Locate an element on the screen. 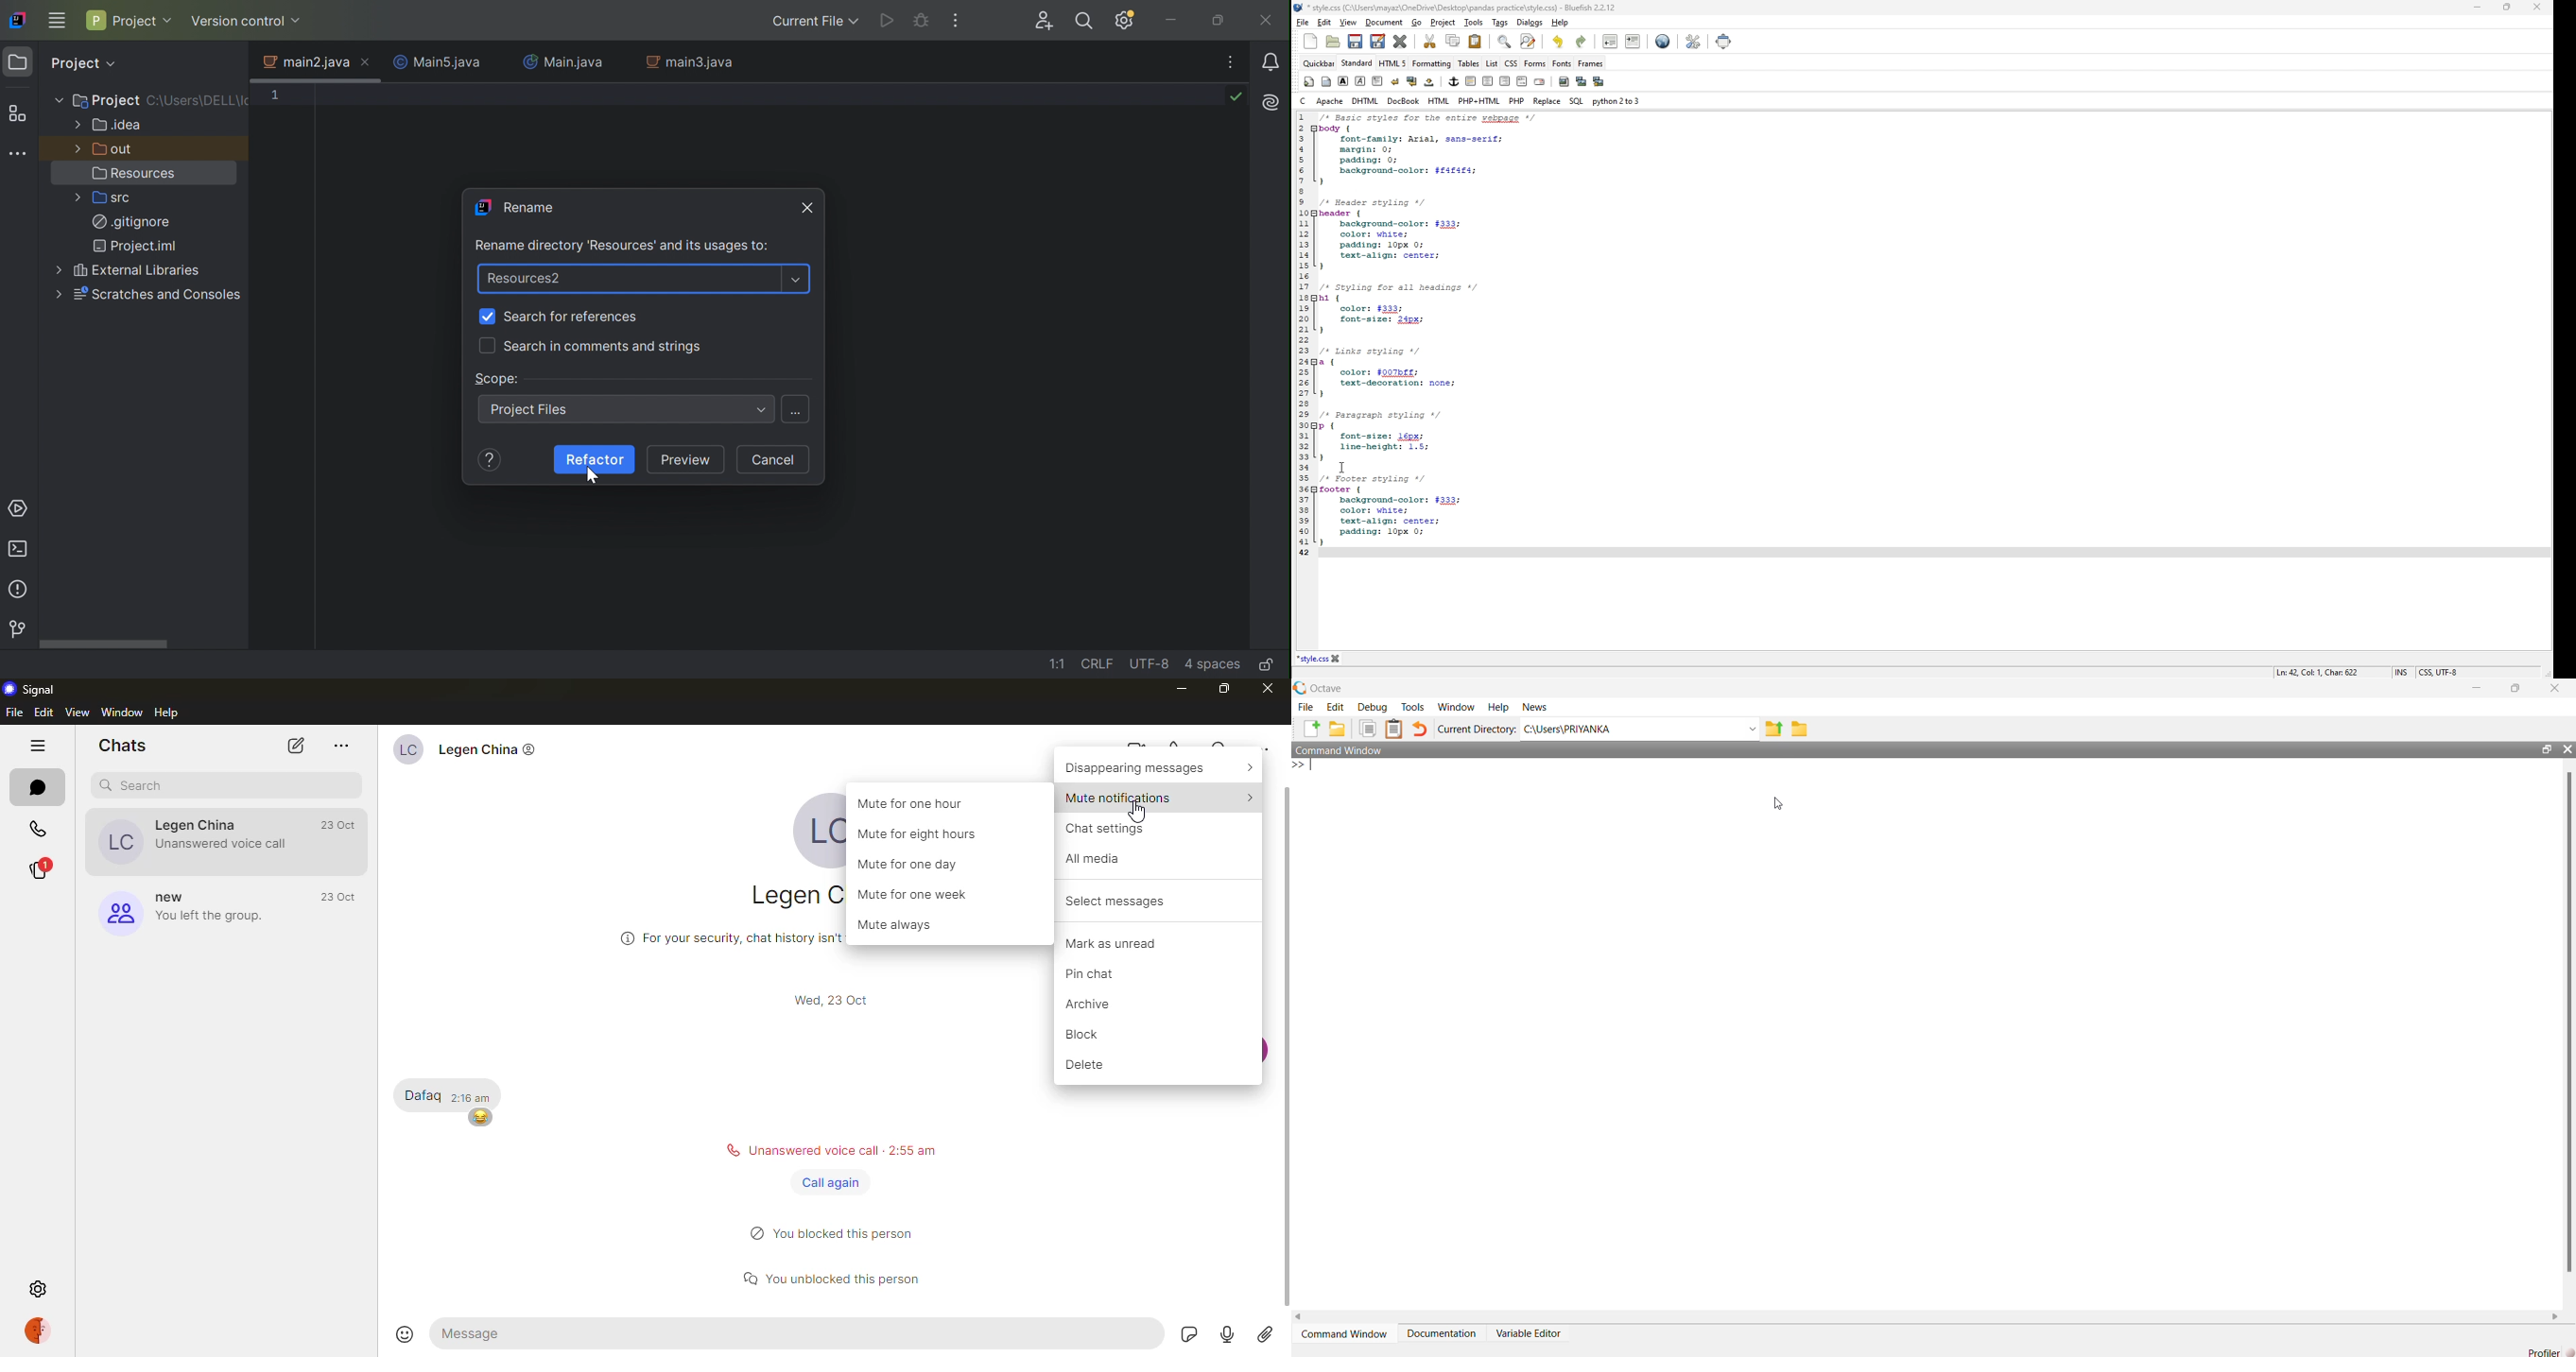 The image size is (2576, 1372). quickbar is located at coordinates (1319, 64).